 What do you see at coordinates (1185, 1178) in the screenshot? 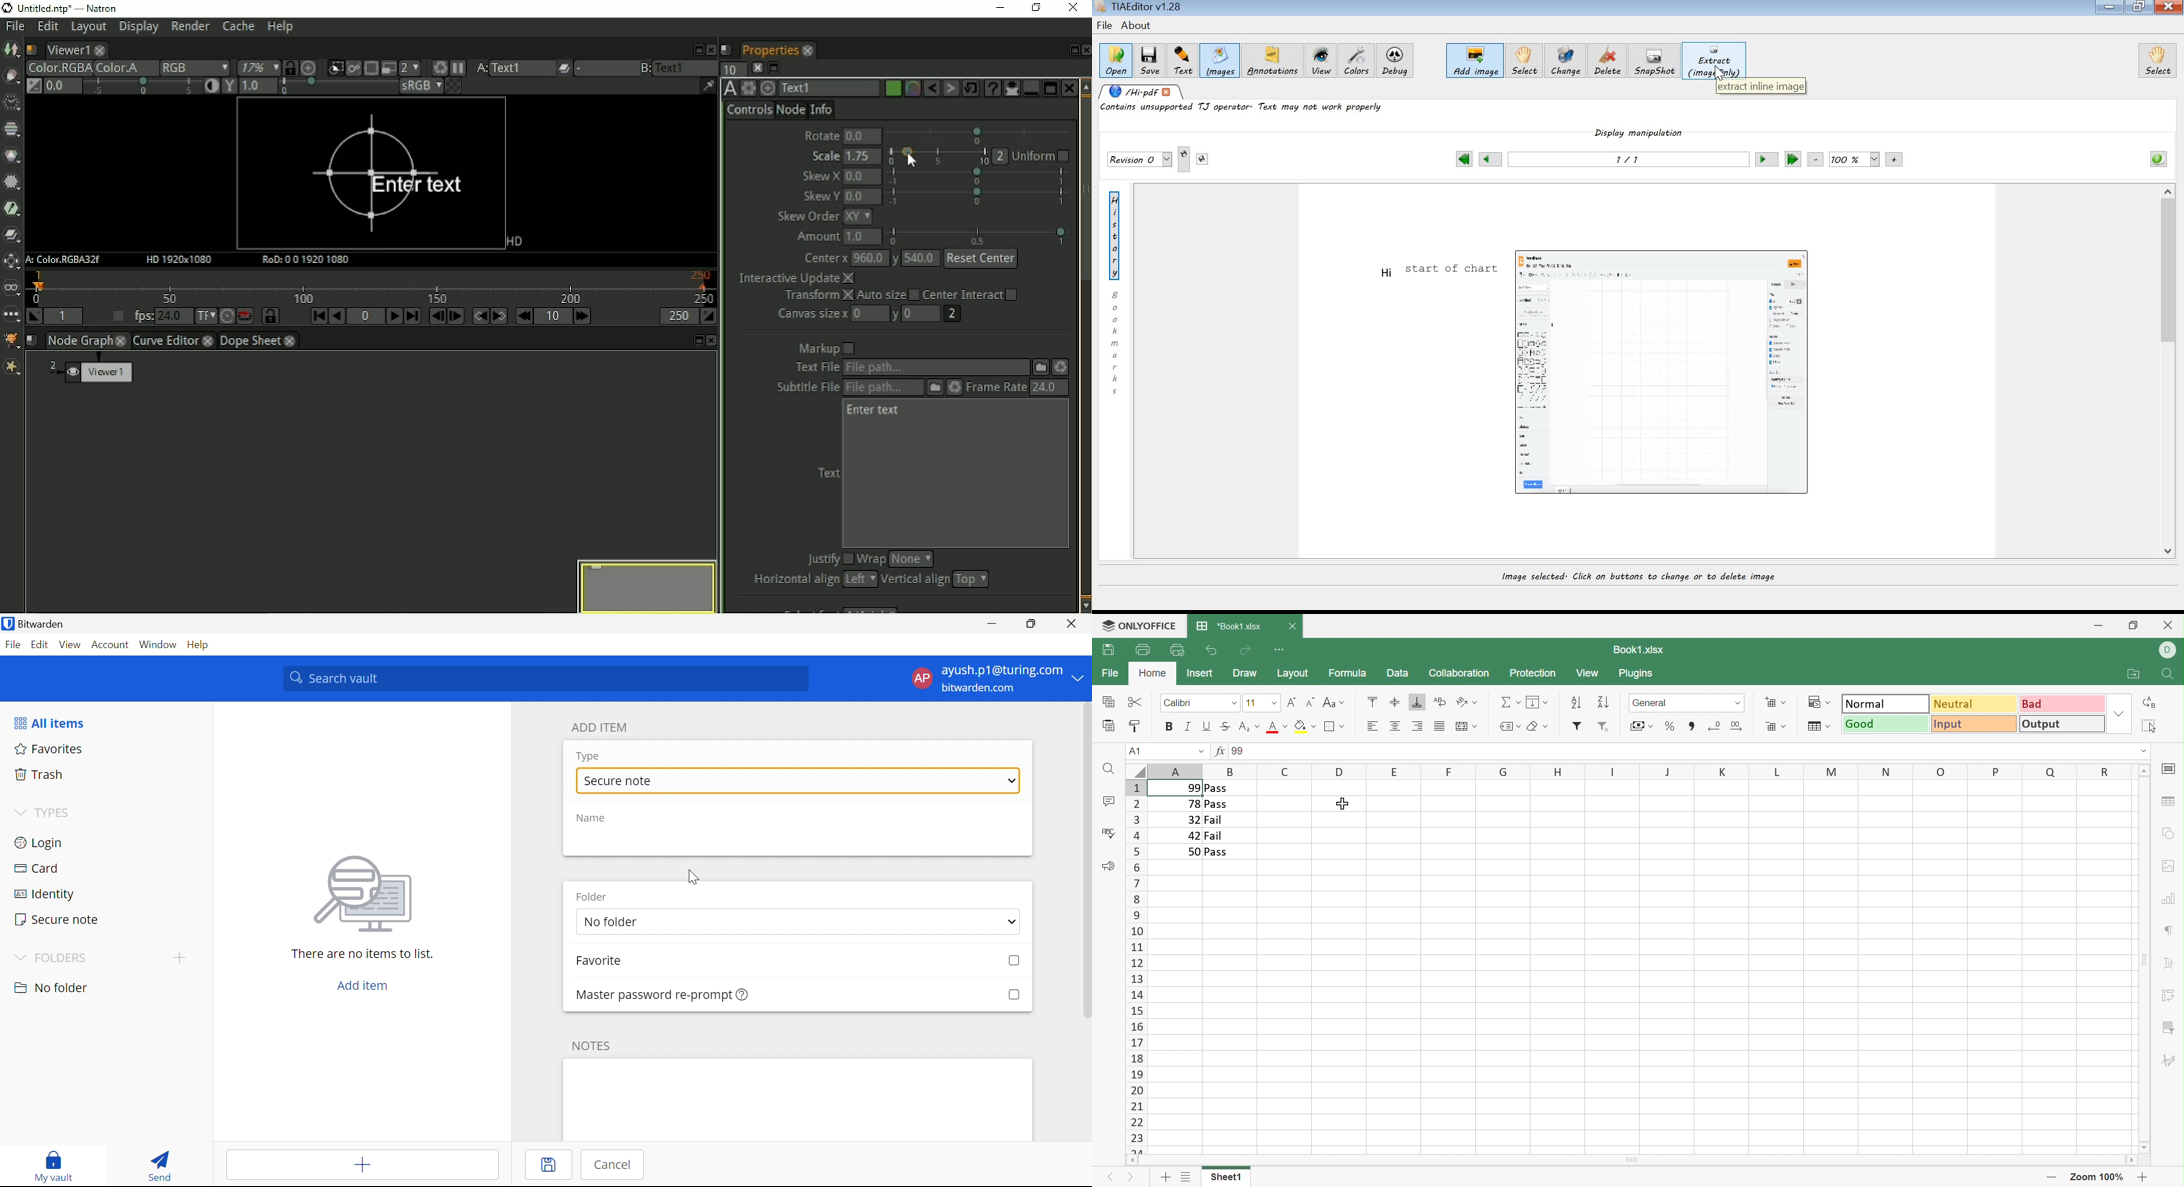
I see `List of sheets` at bounding box center [1185, 1178].